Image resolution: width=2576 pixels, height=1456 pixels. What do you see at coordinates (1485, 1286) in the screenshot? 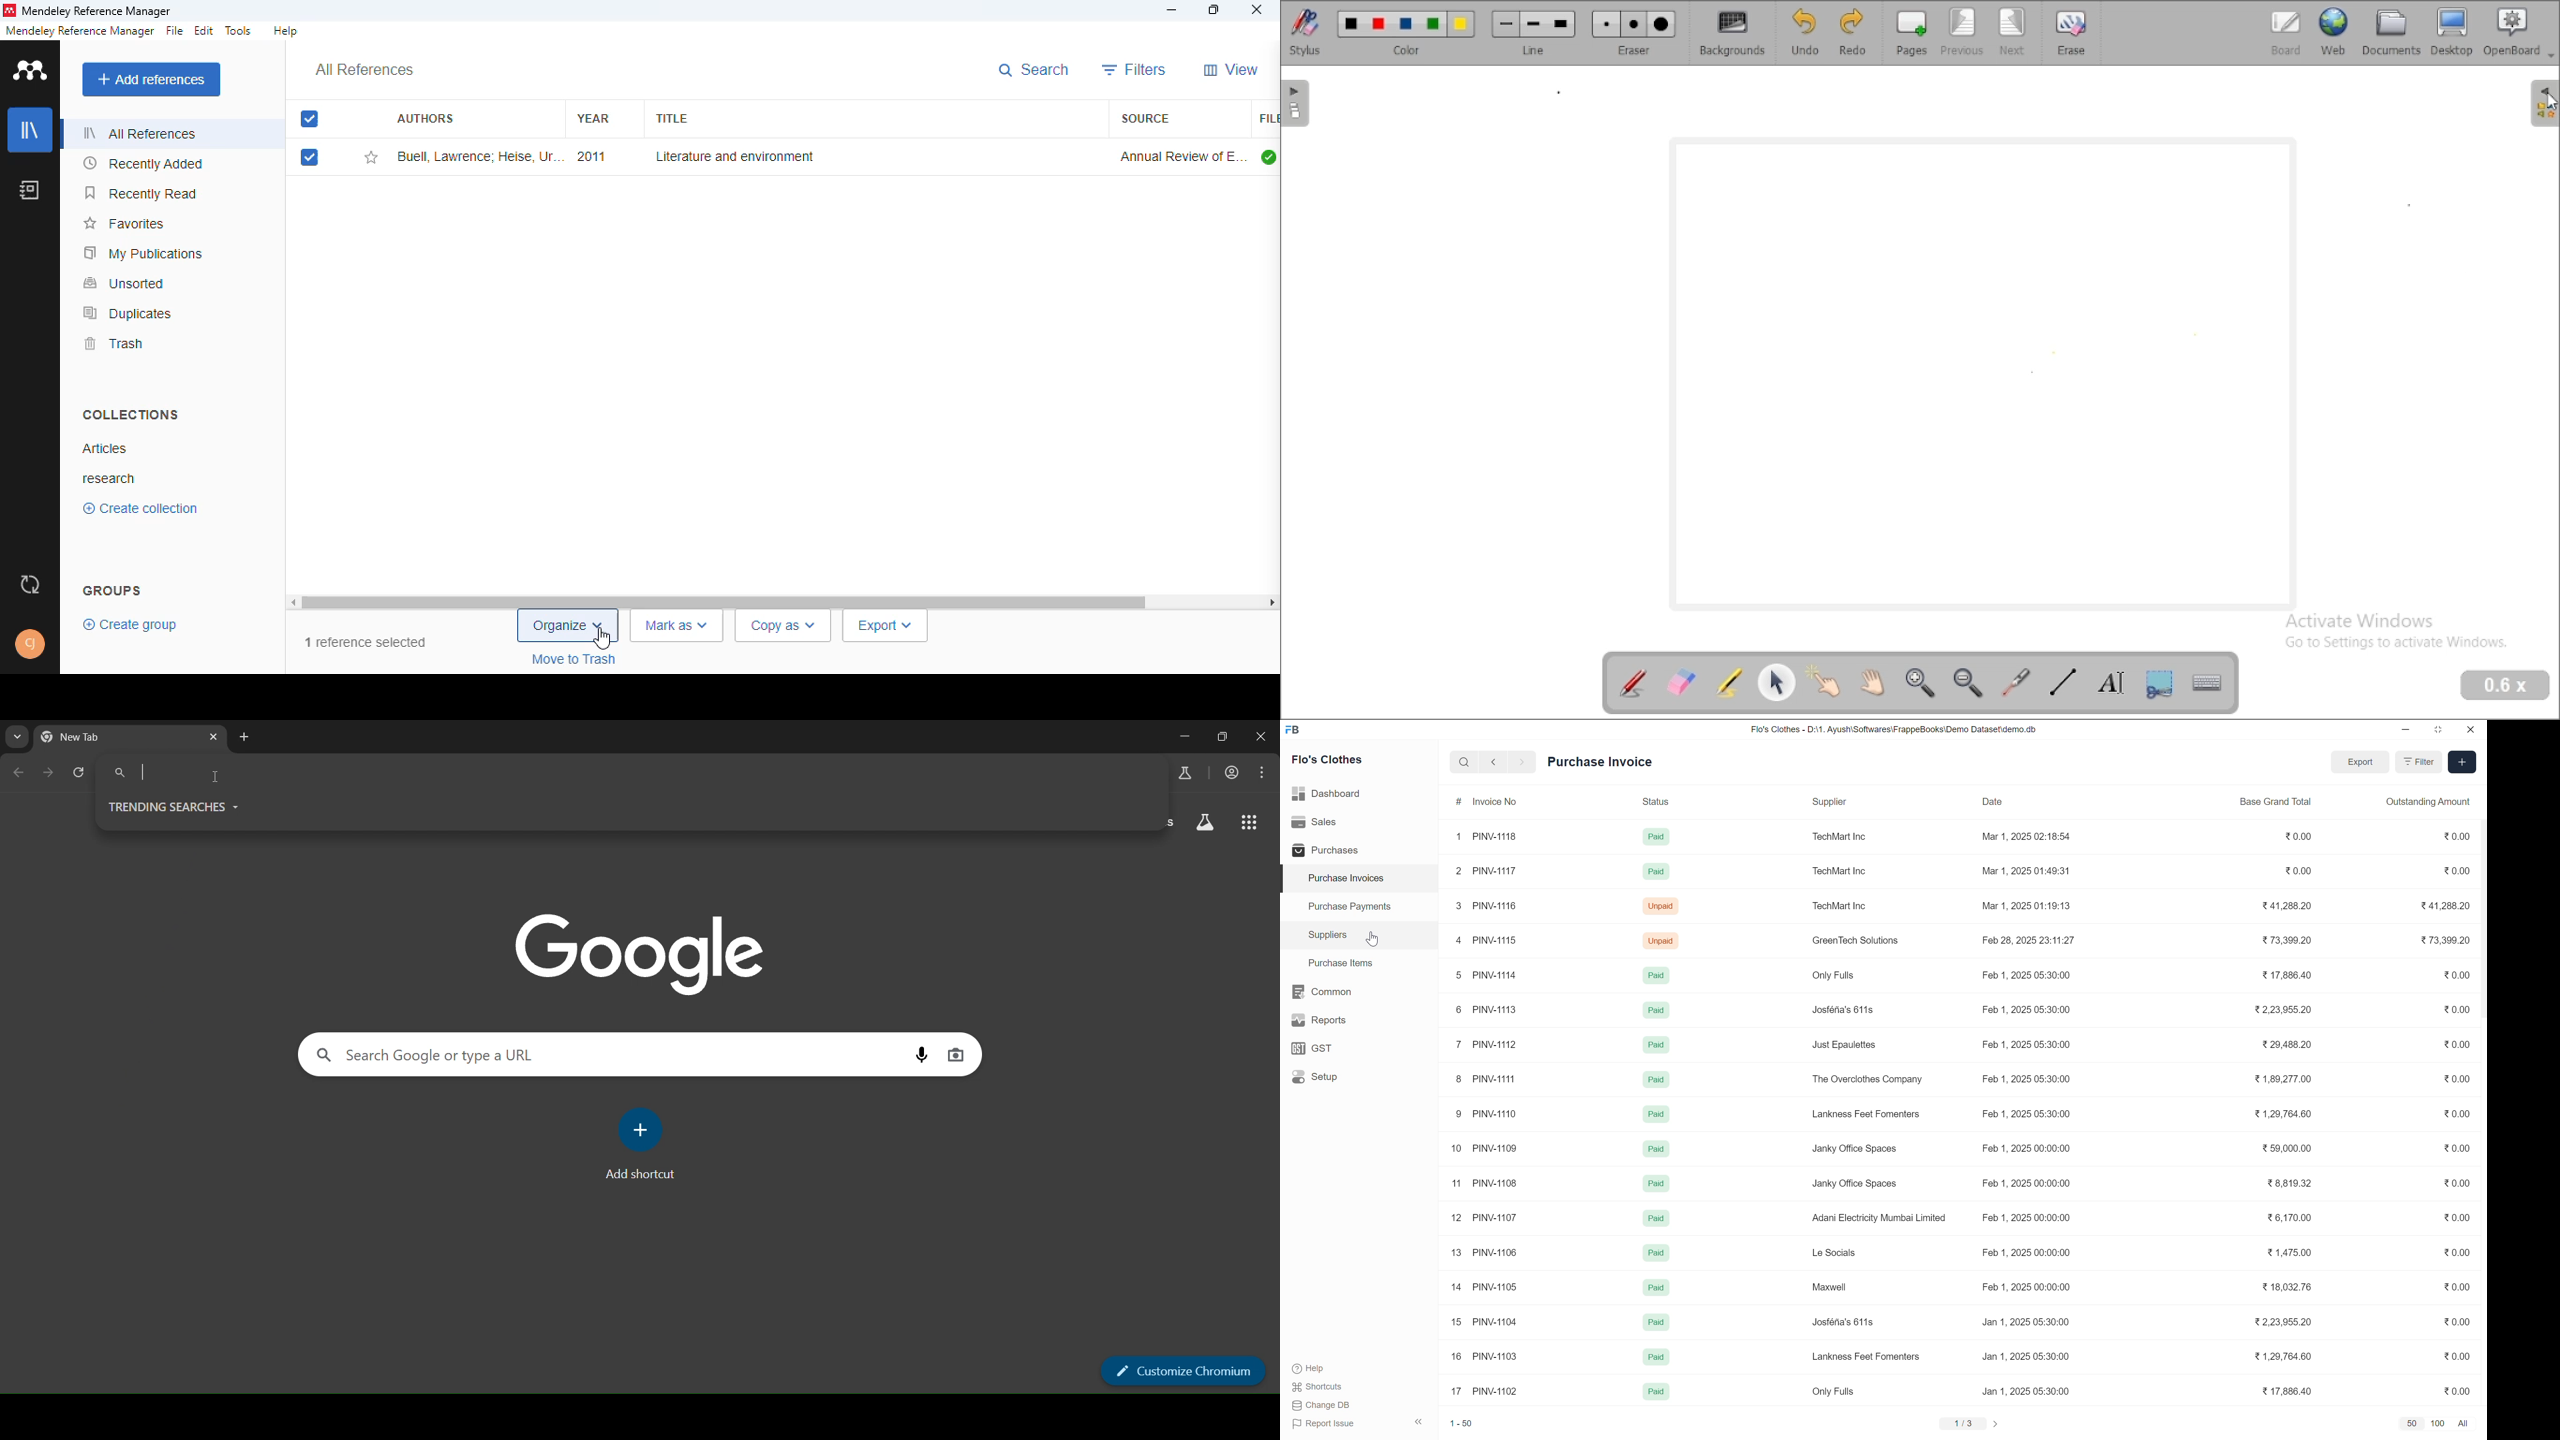
I see `14 PINV-1105` at bounding box center [1485, 1286].